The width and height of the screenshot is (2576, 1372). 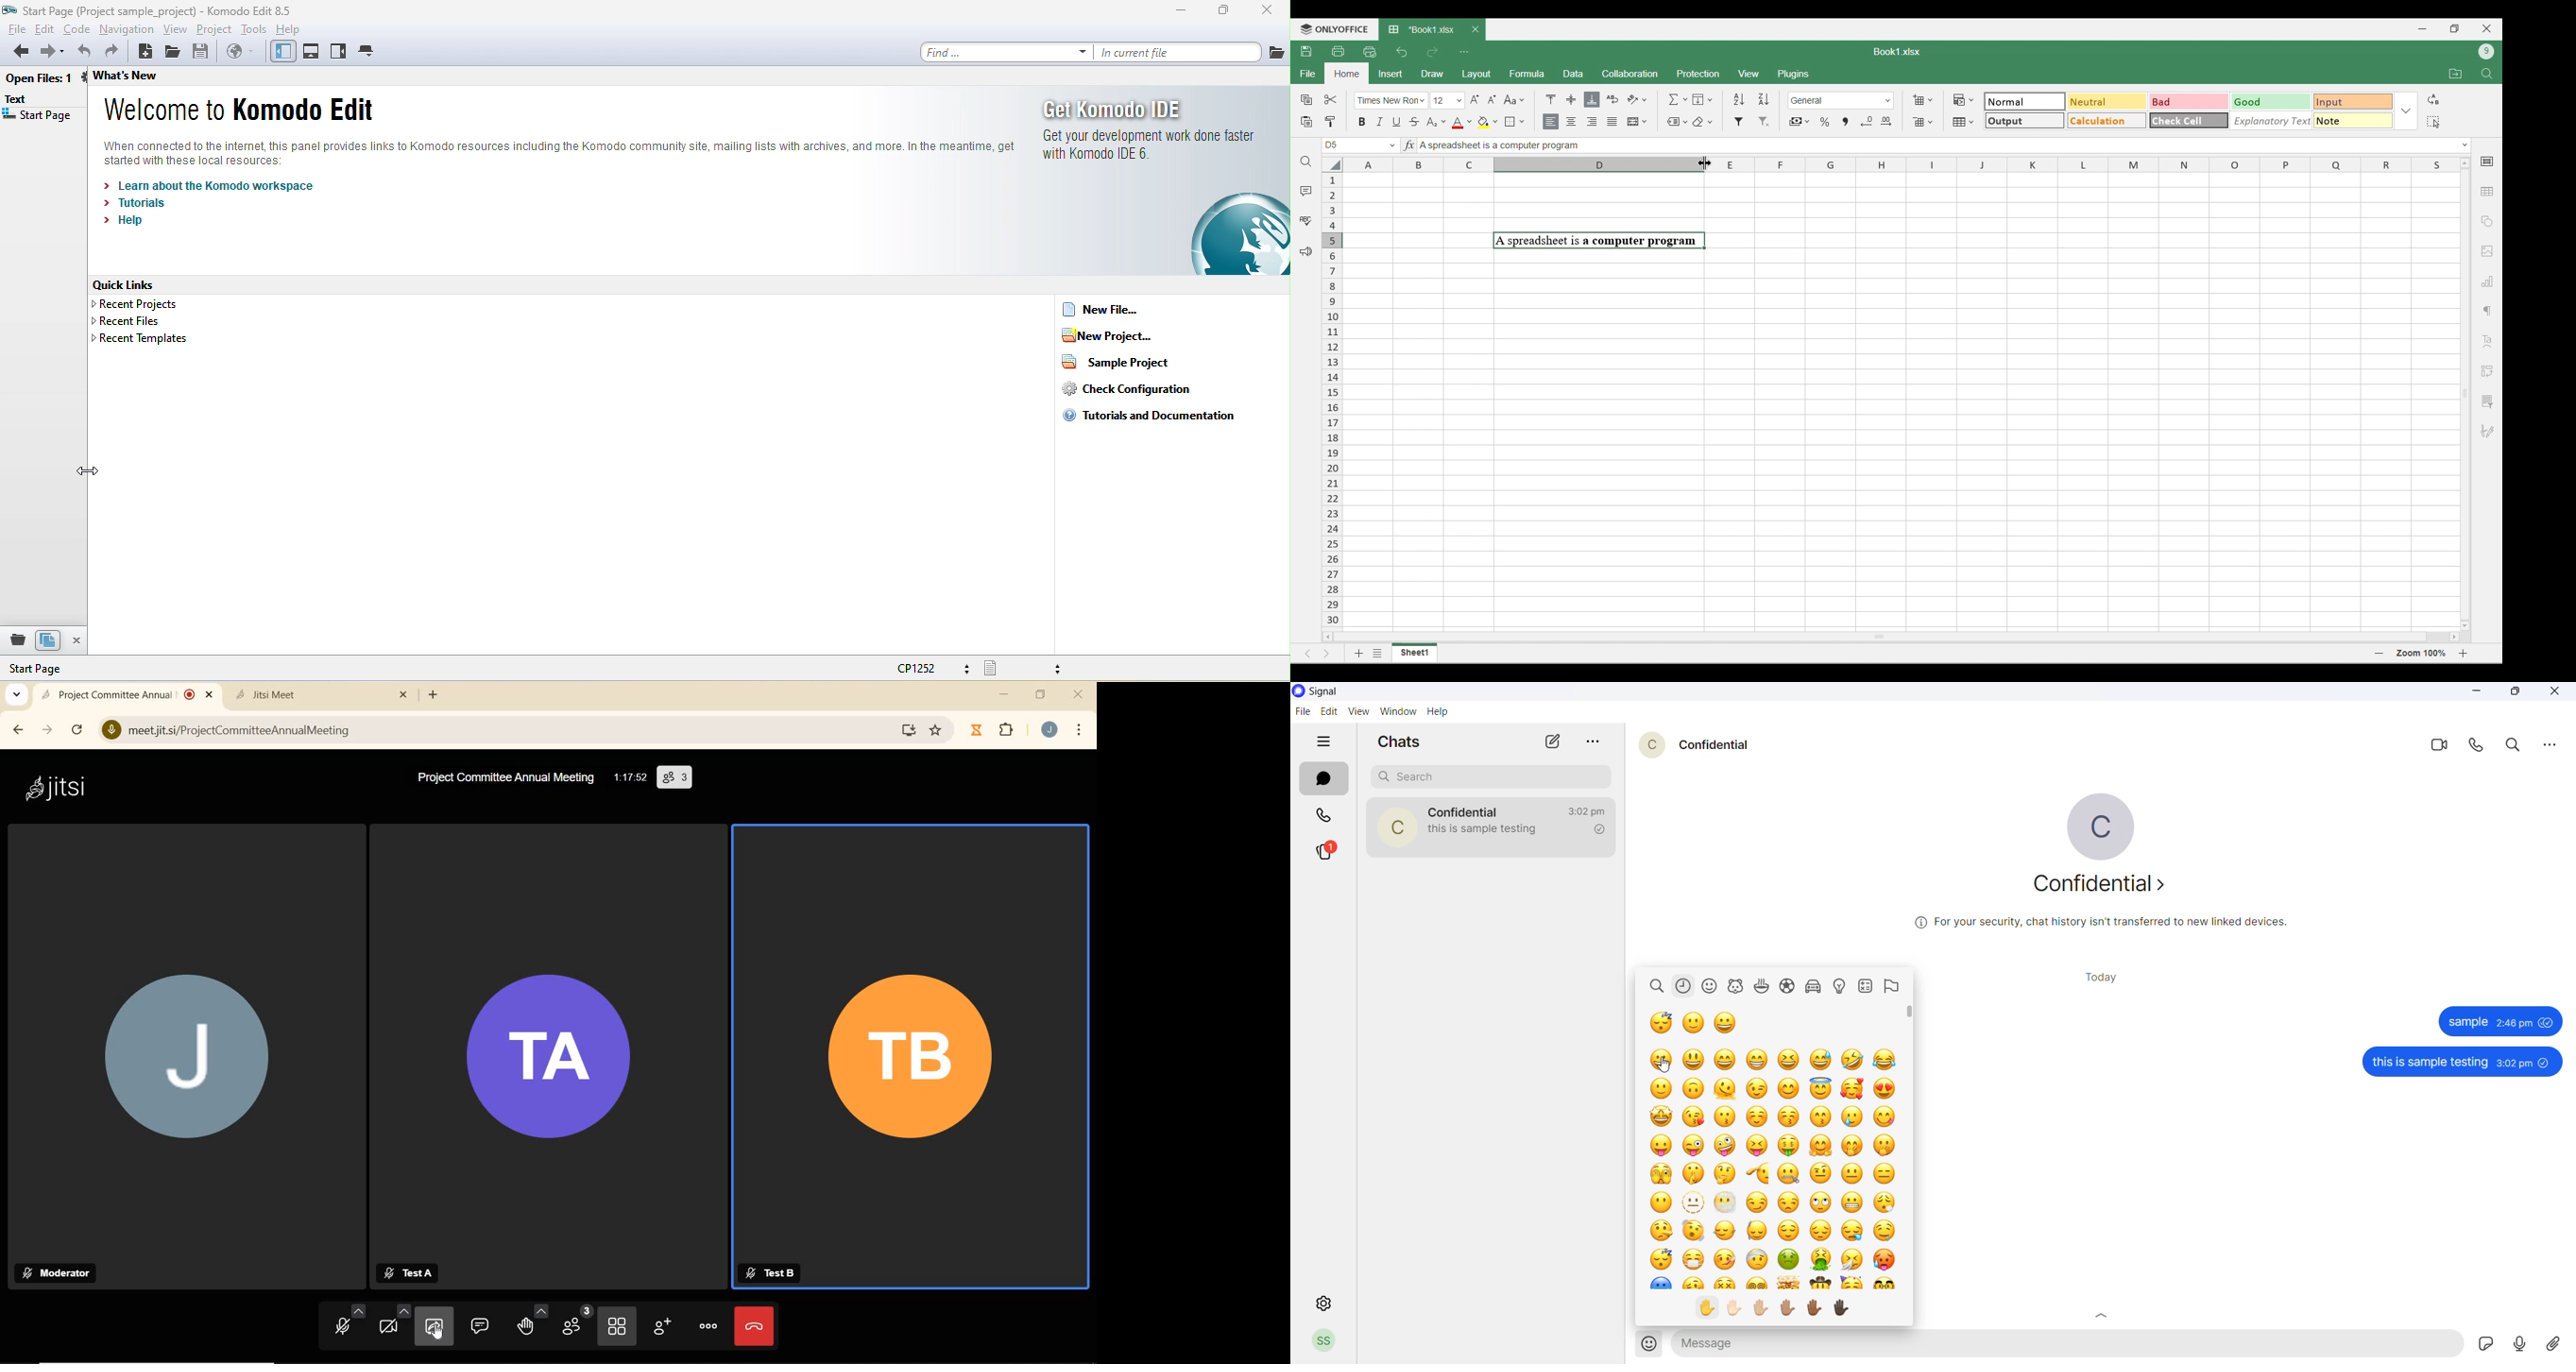 I want to click on sticker, so click(x=2486, y=1345).